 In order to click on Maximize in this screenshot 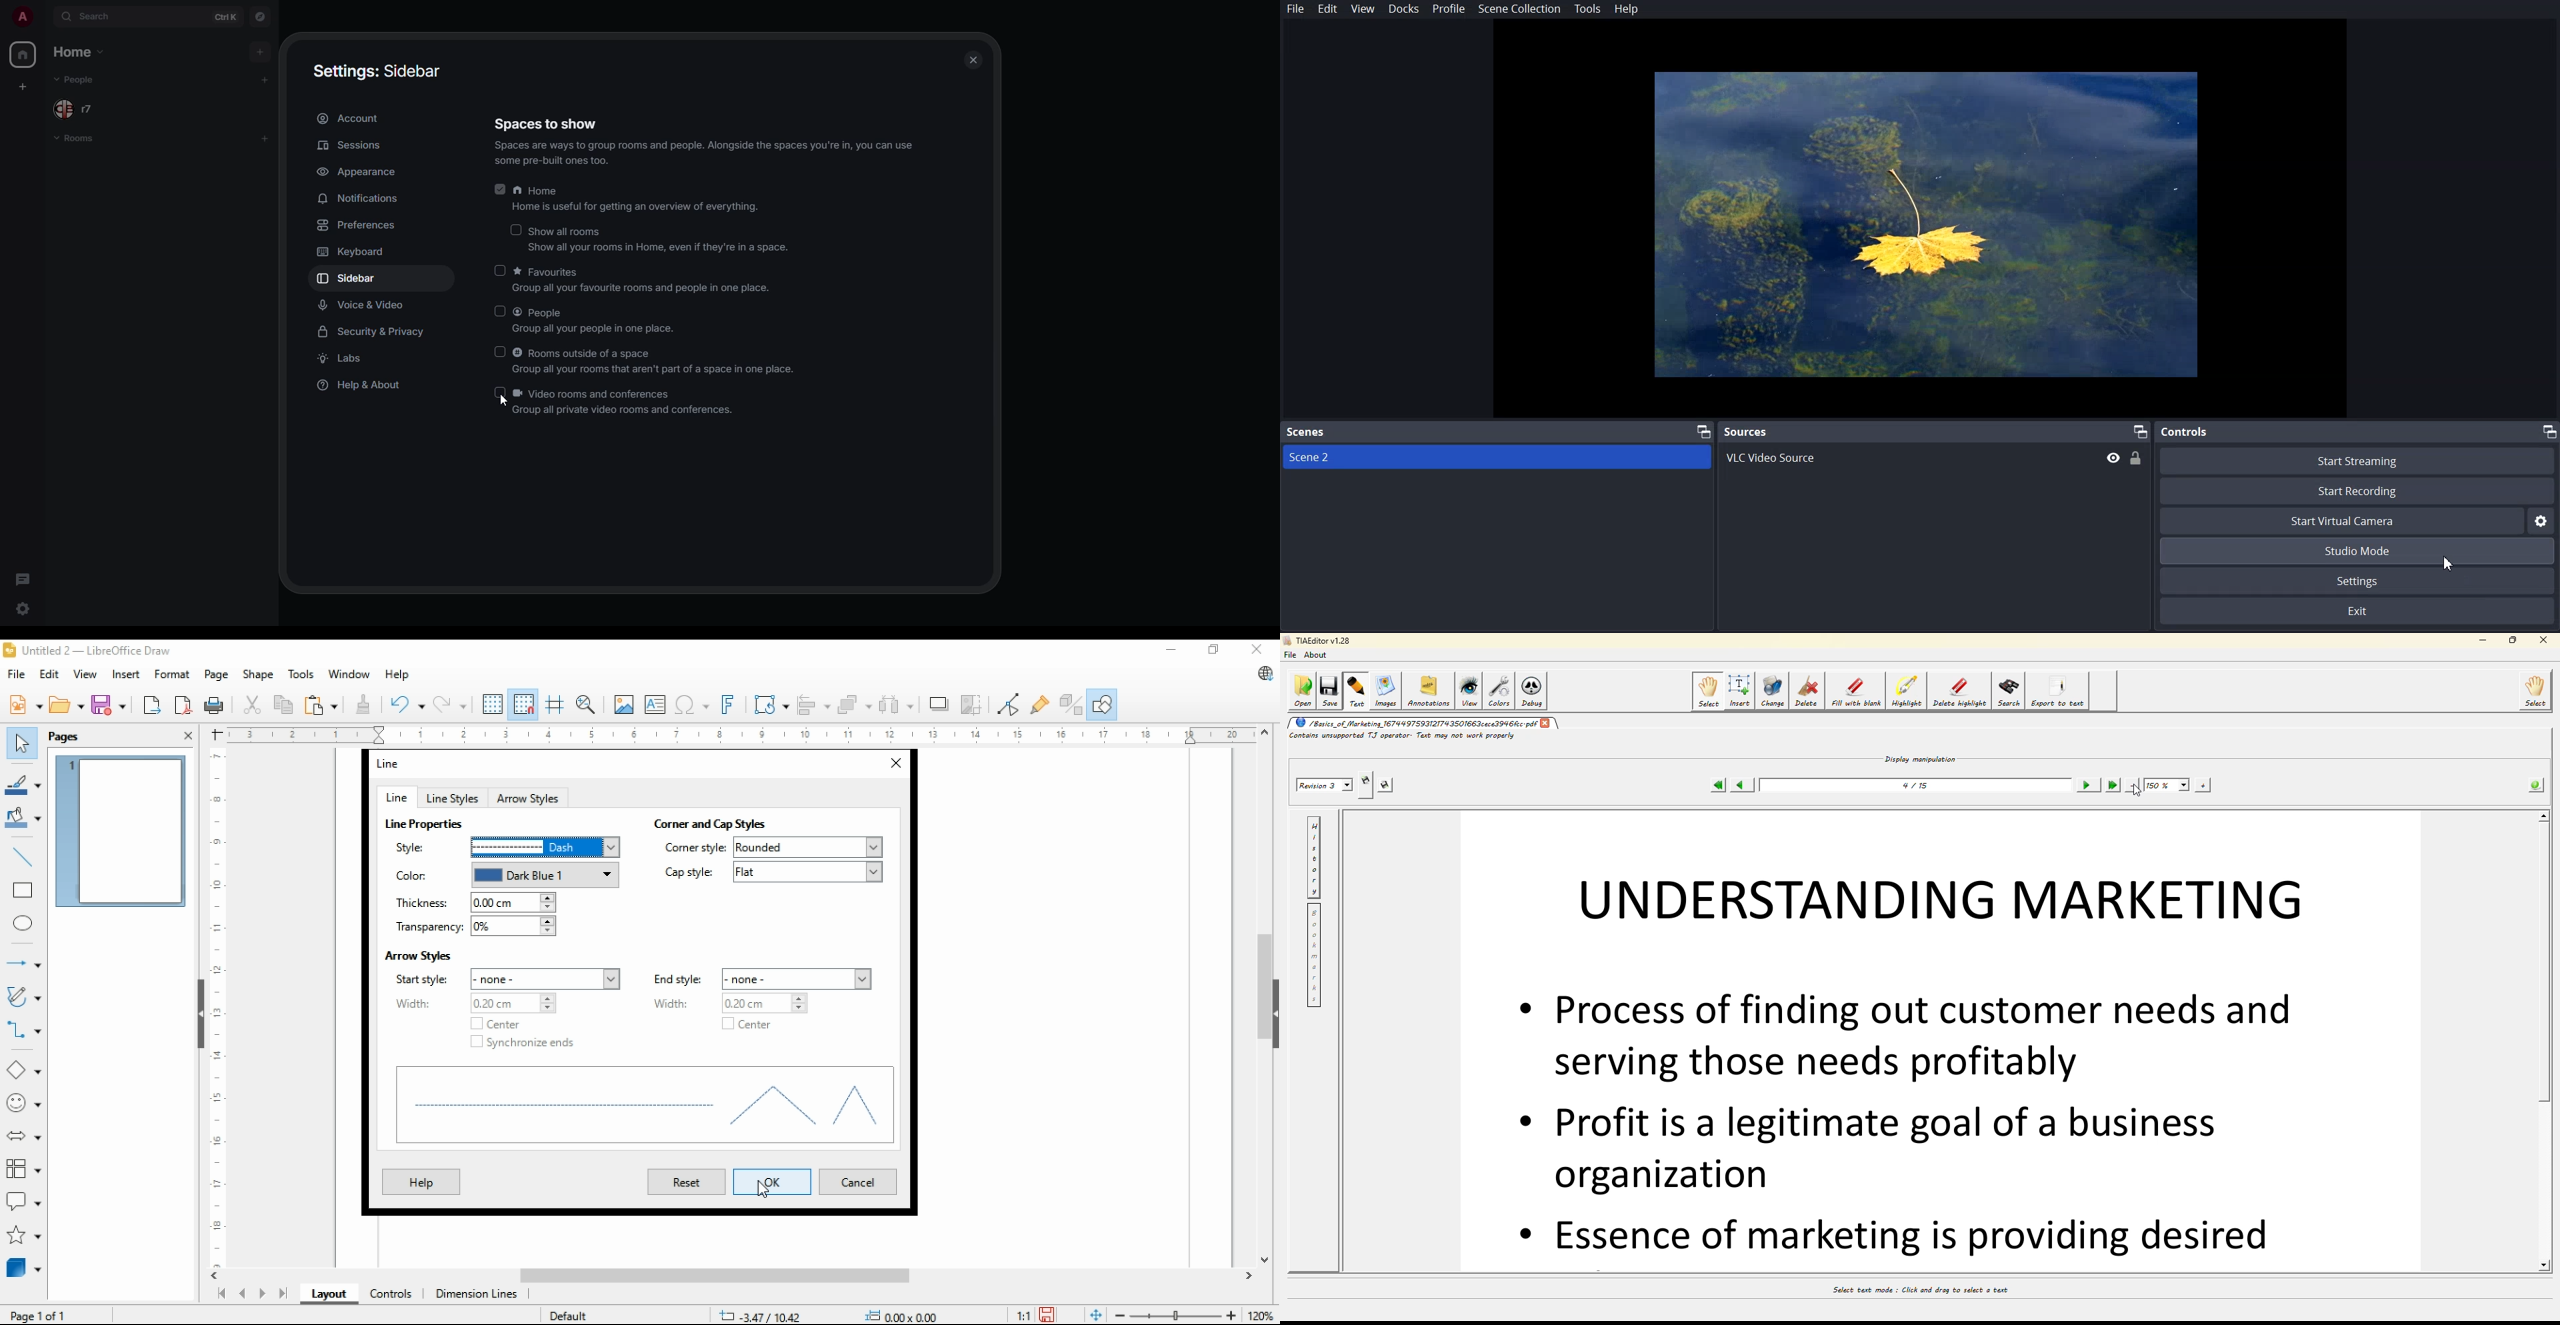, I will do `click(2549, 431)`.